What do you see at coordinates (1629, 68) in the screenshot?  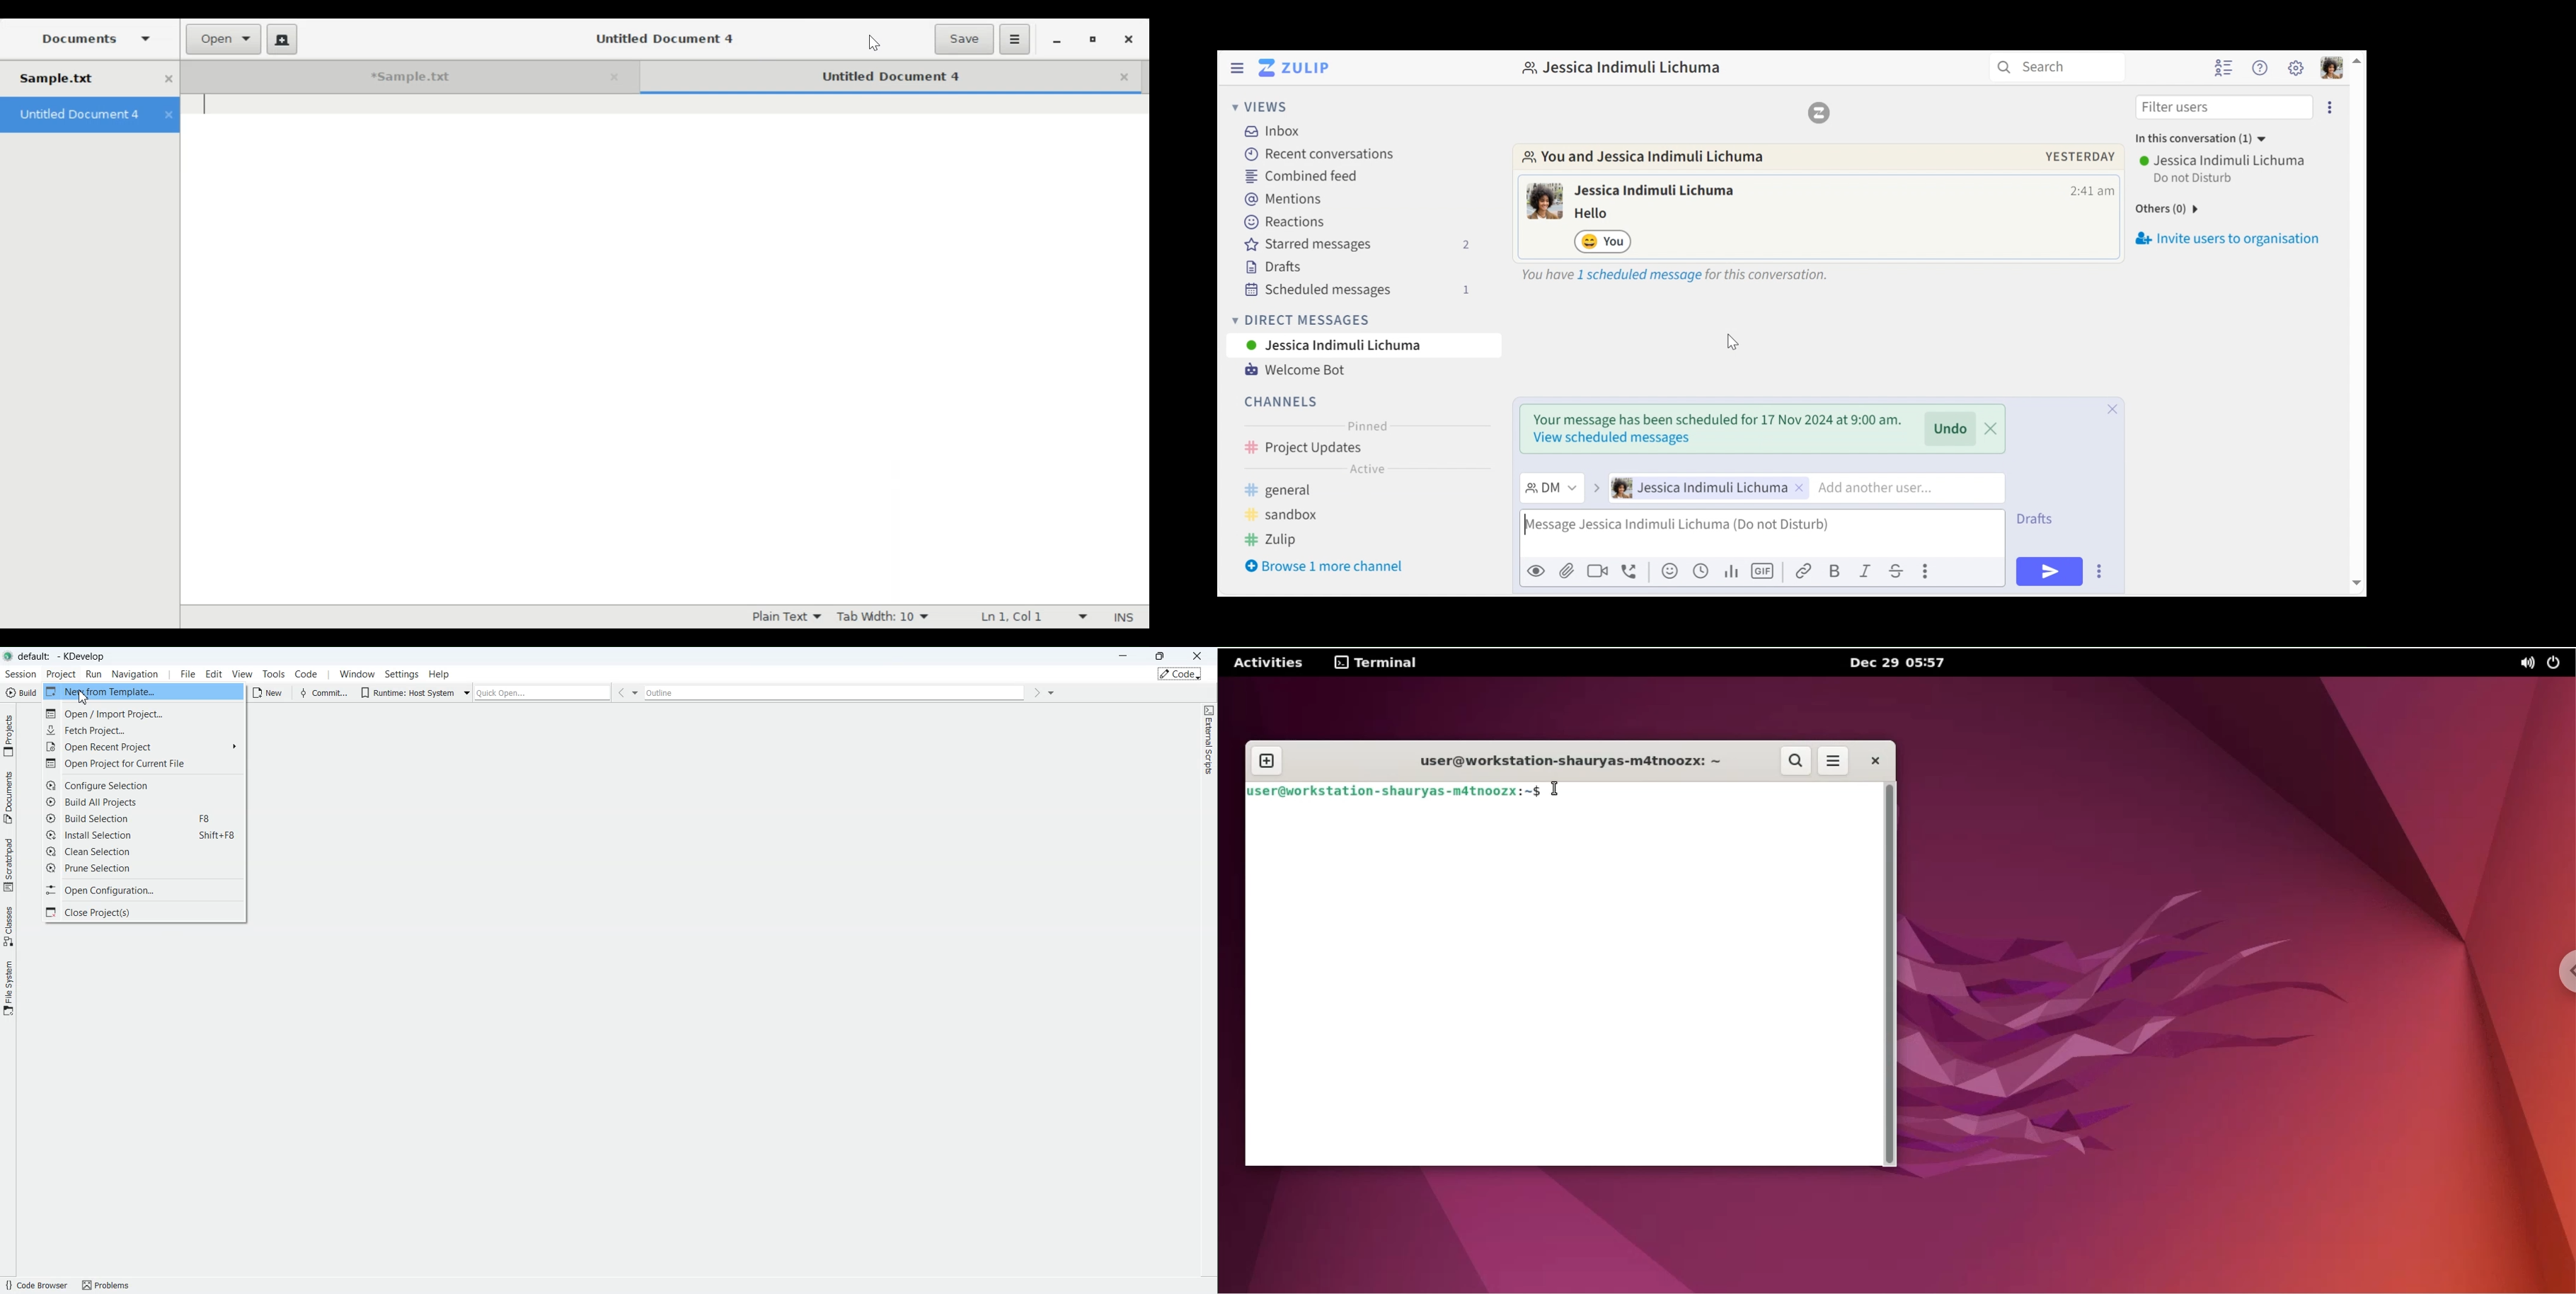 I see `Direct message with user` at bounding box center [1629, 68].